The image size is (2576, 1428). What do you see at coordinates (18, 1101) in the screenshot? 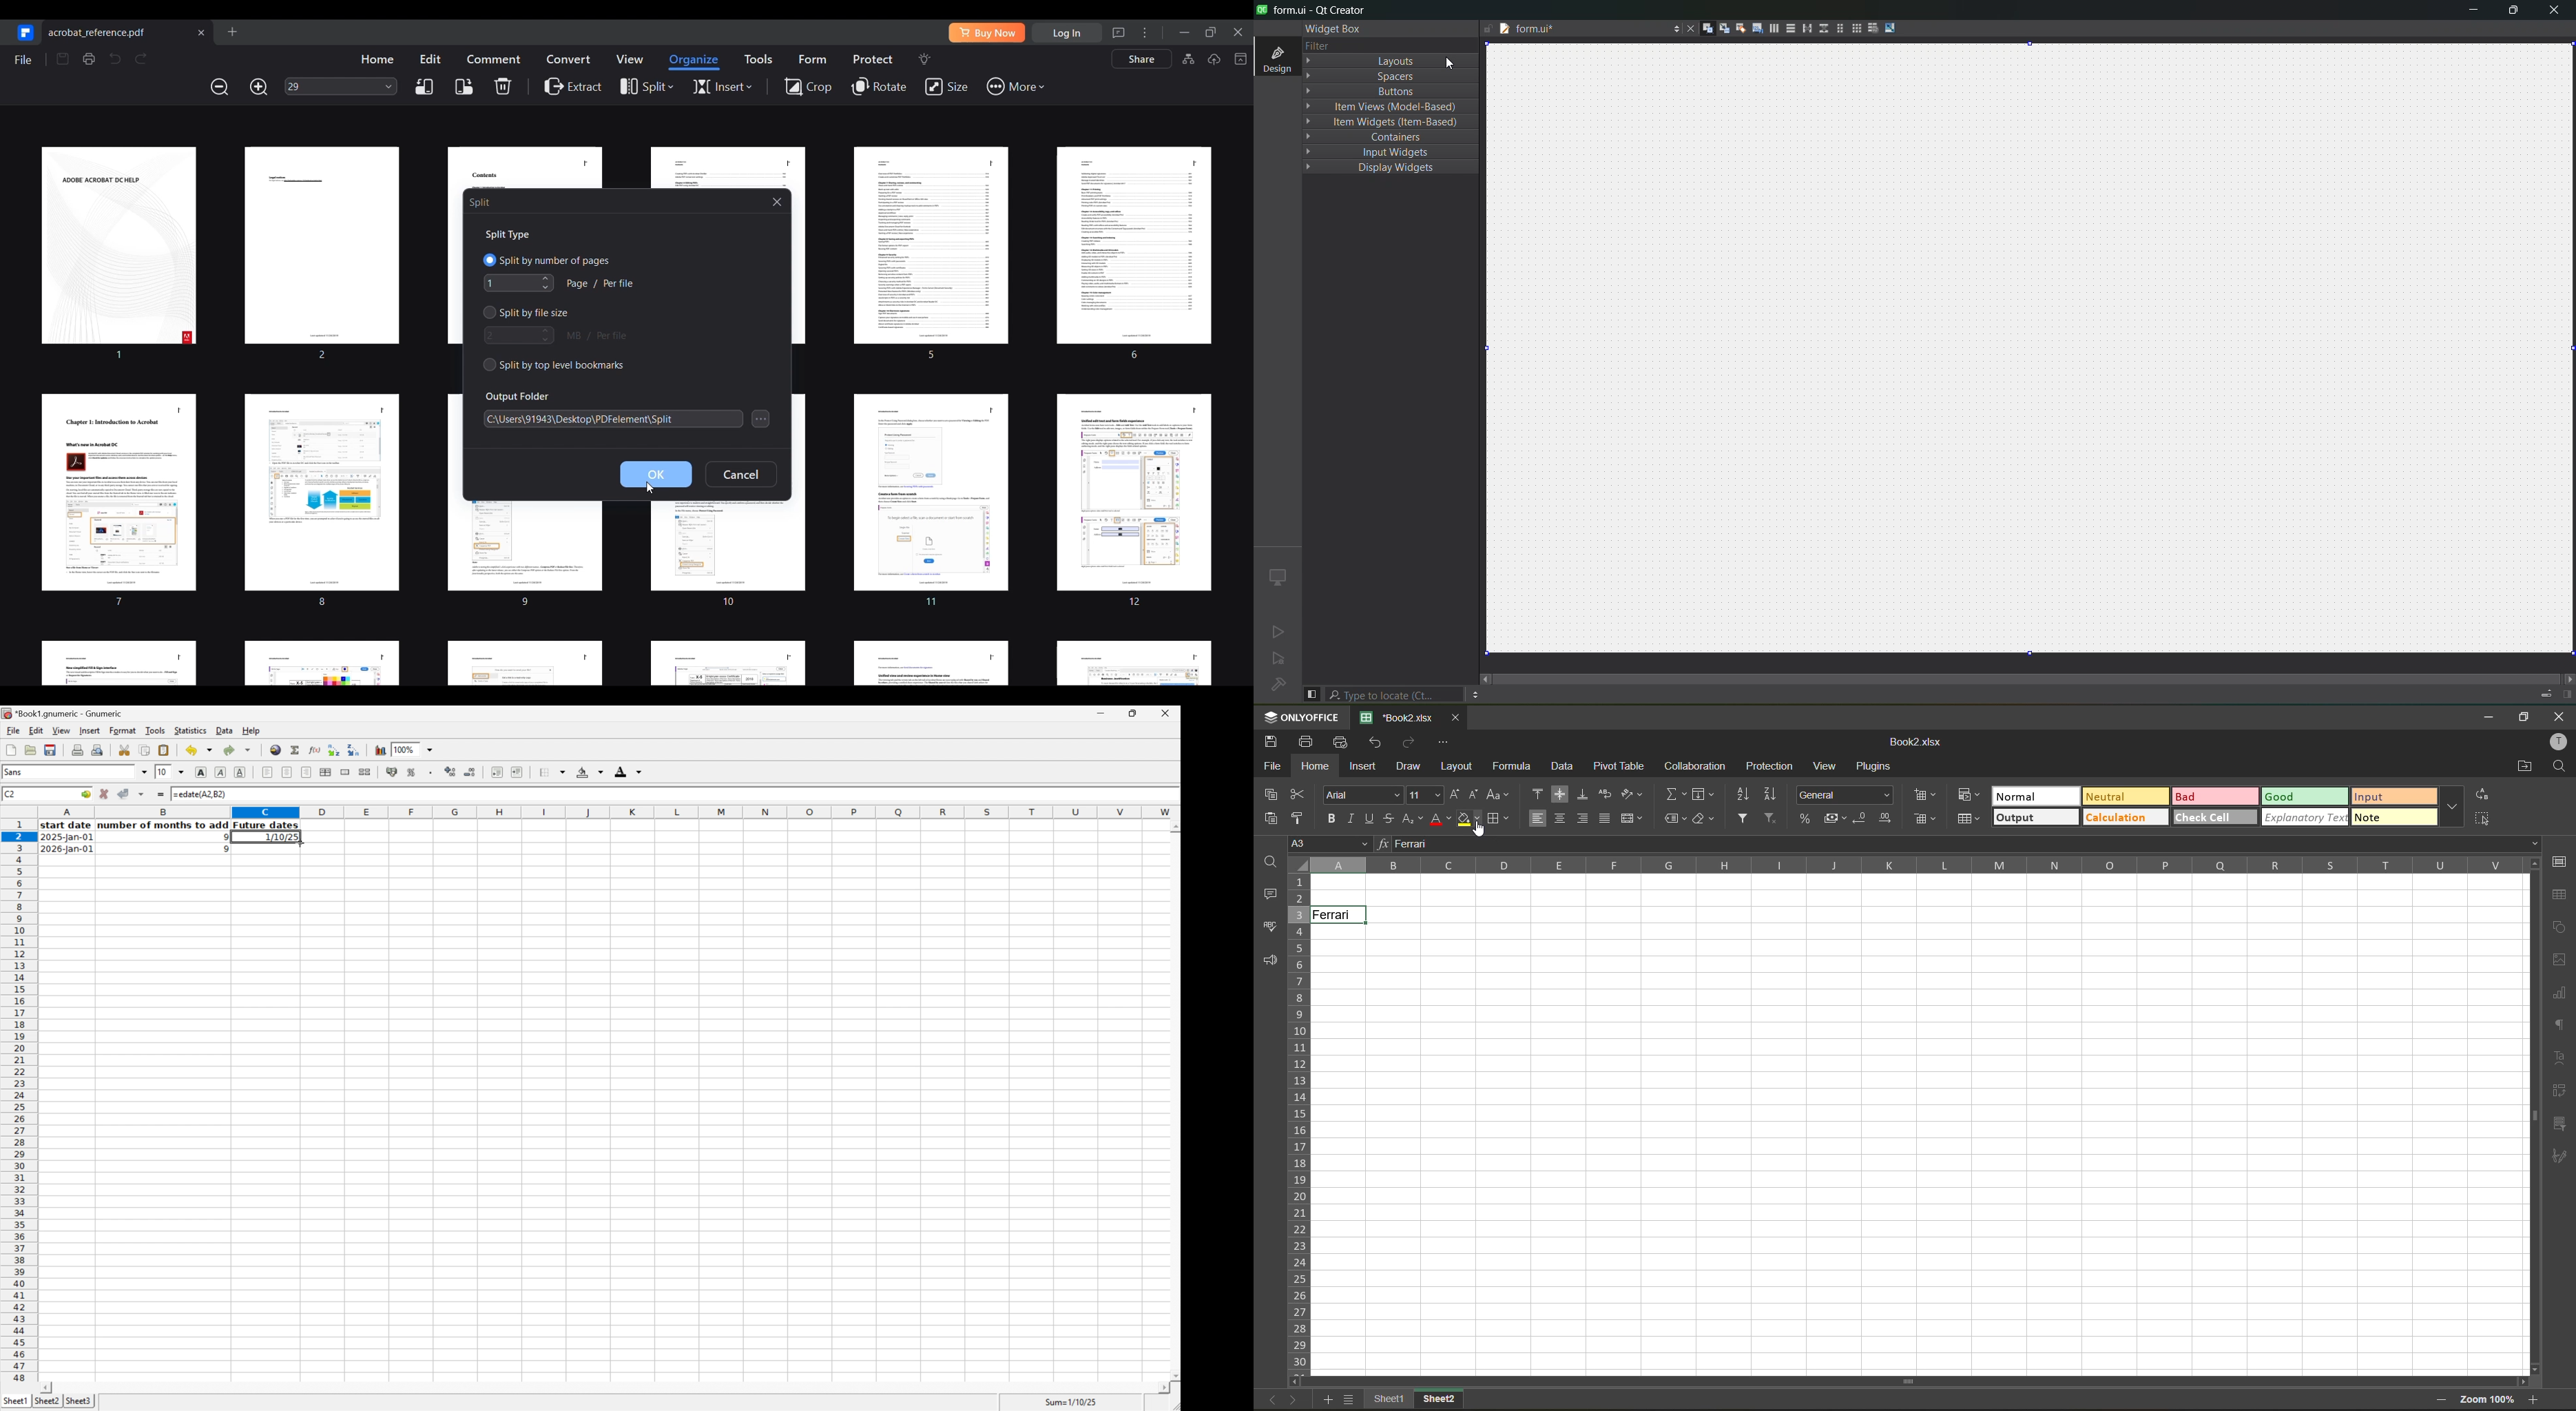
I see `Row numbers` at bounding box center [18, 1101].